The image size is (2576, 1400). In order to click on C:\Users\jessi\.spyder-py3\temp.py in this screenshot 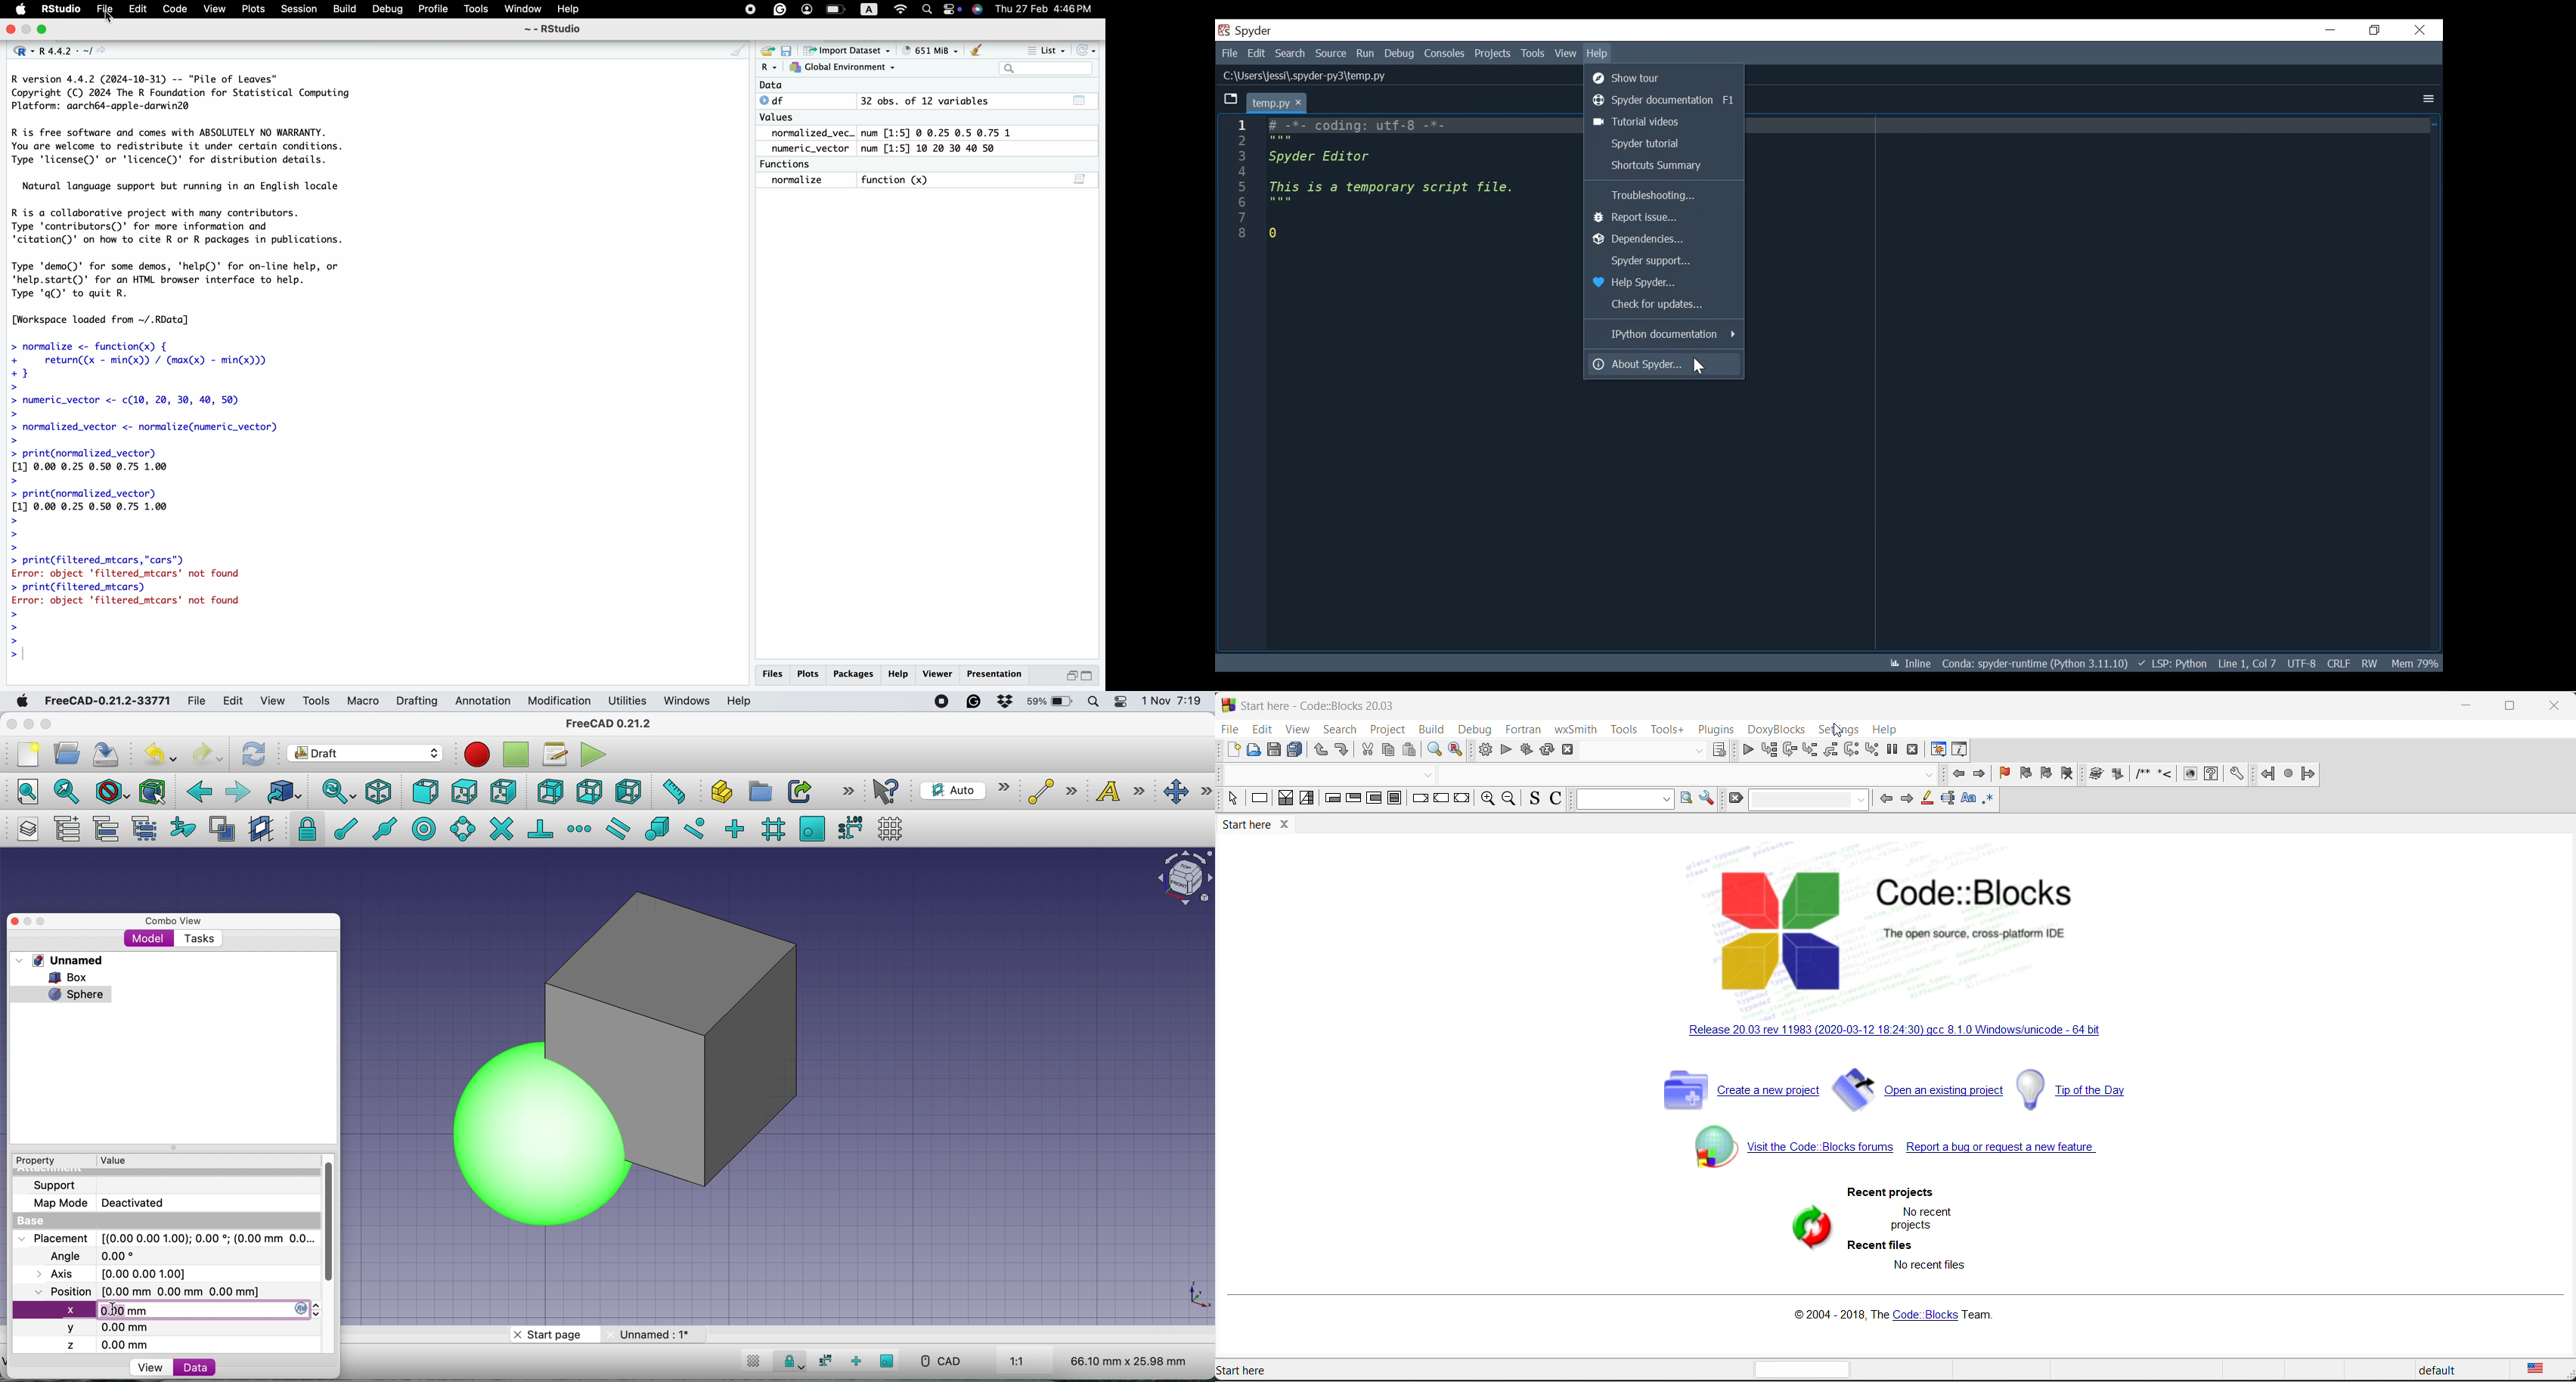, I will do `click(1320, 77)`.